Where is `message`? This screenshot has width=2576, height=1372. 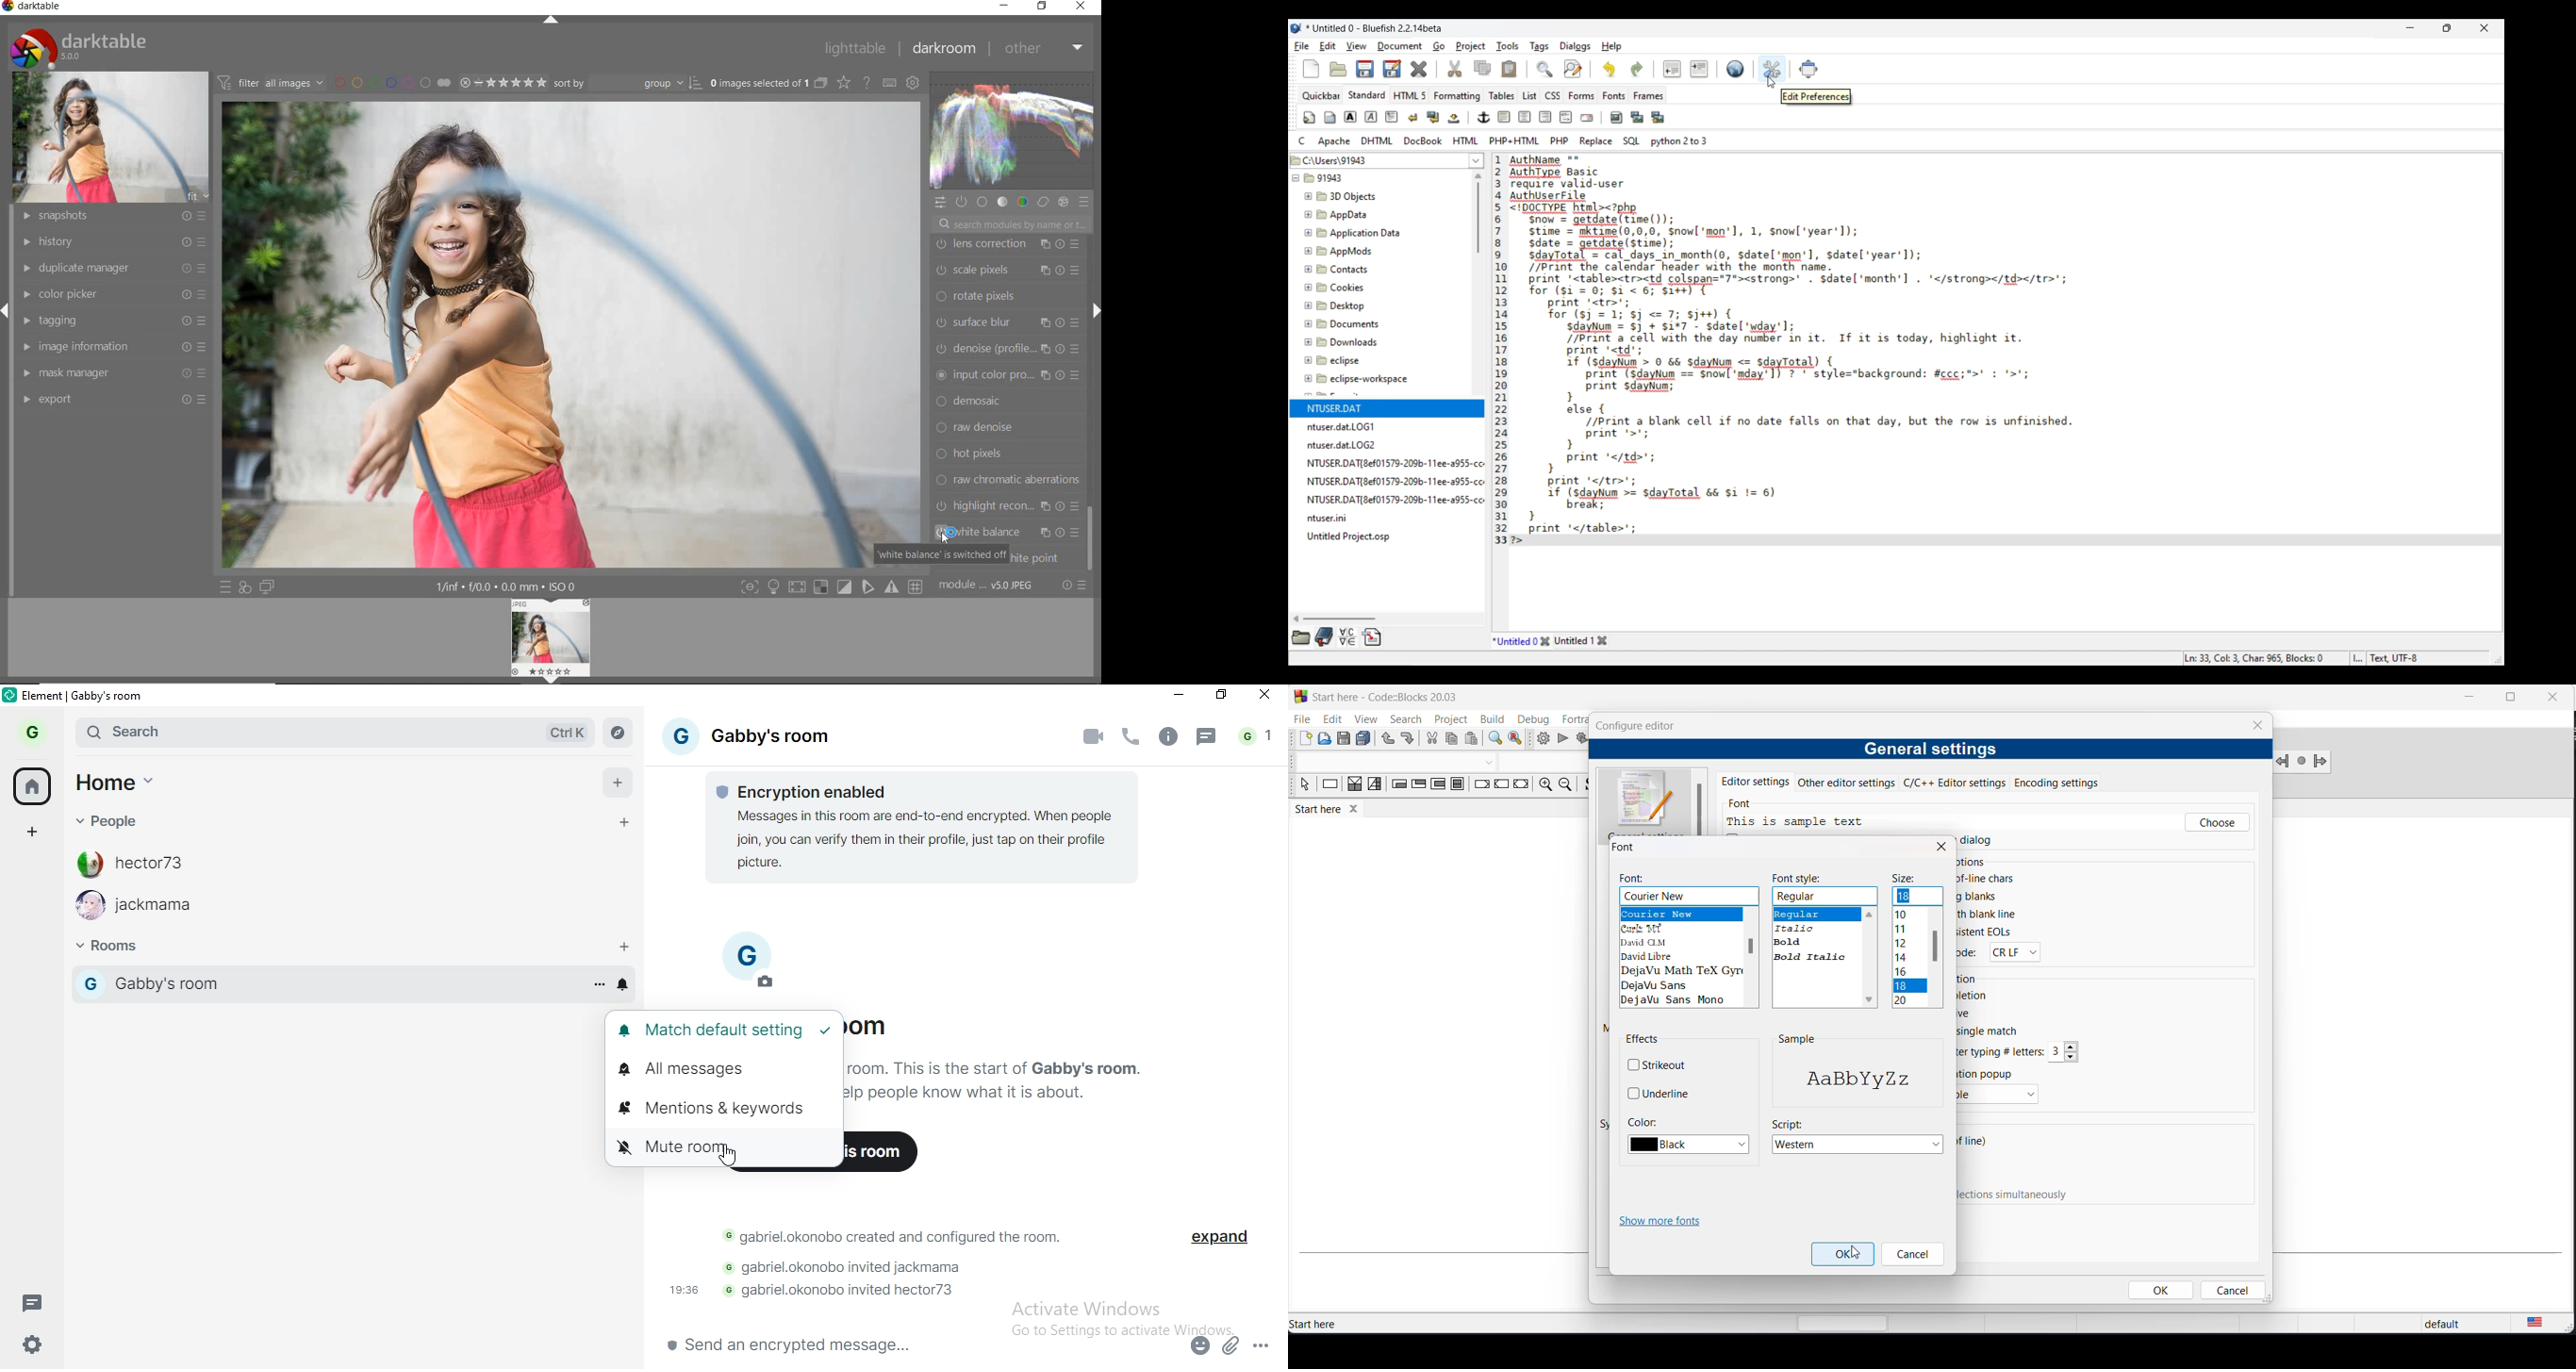 message is located at coordinates (32, 1306).